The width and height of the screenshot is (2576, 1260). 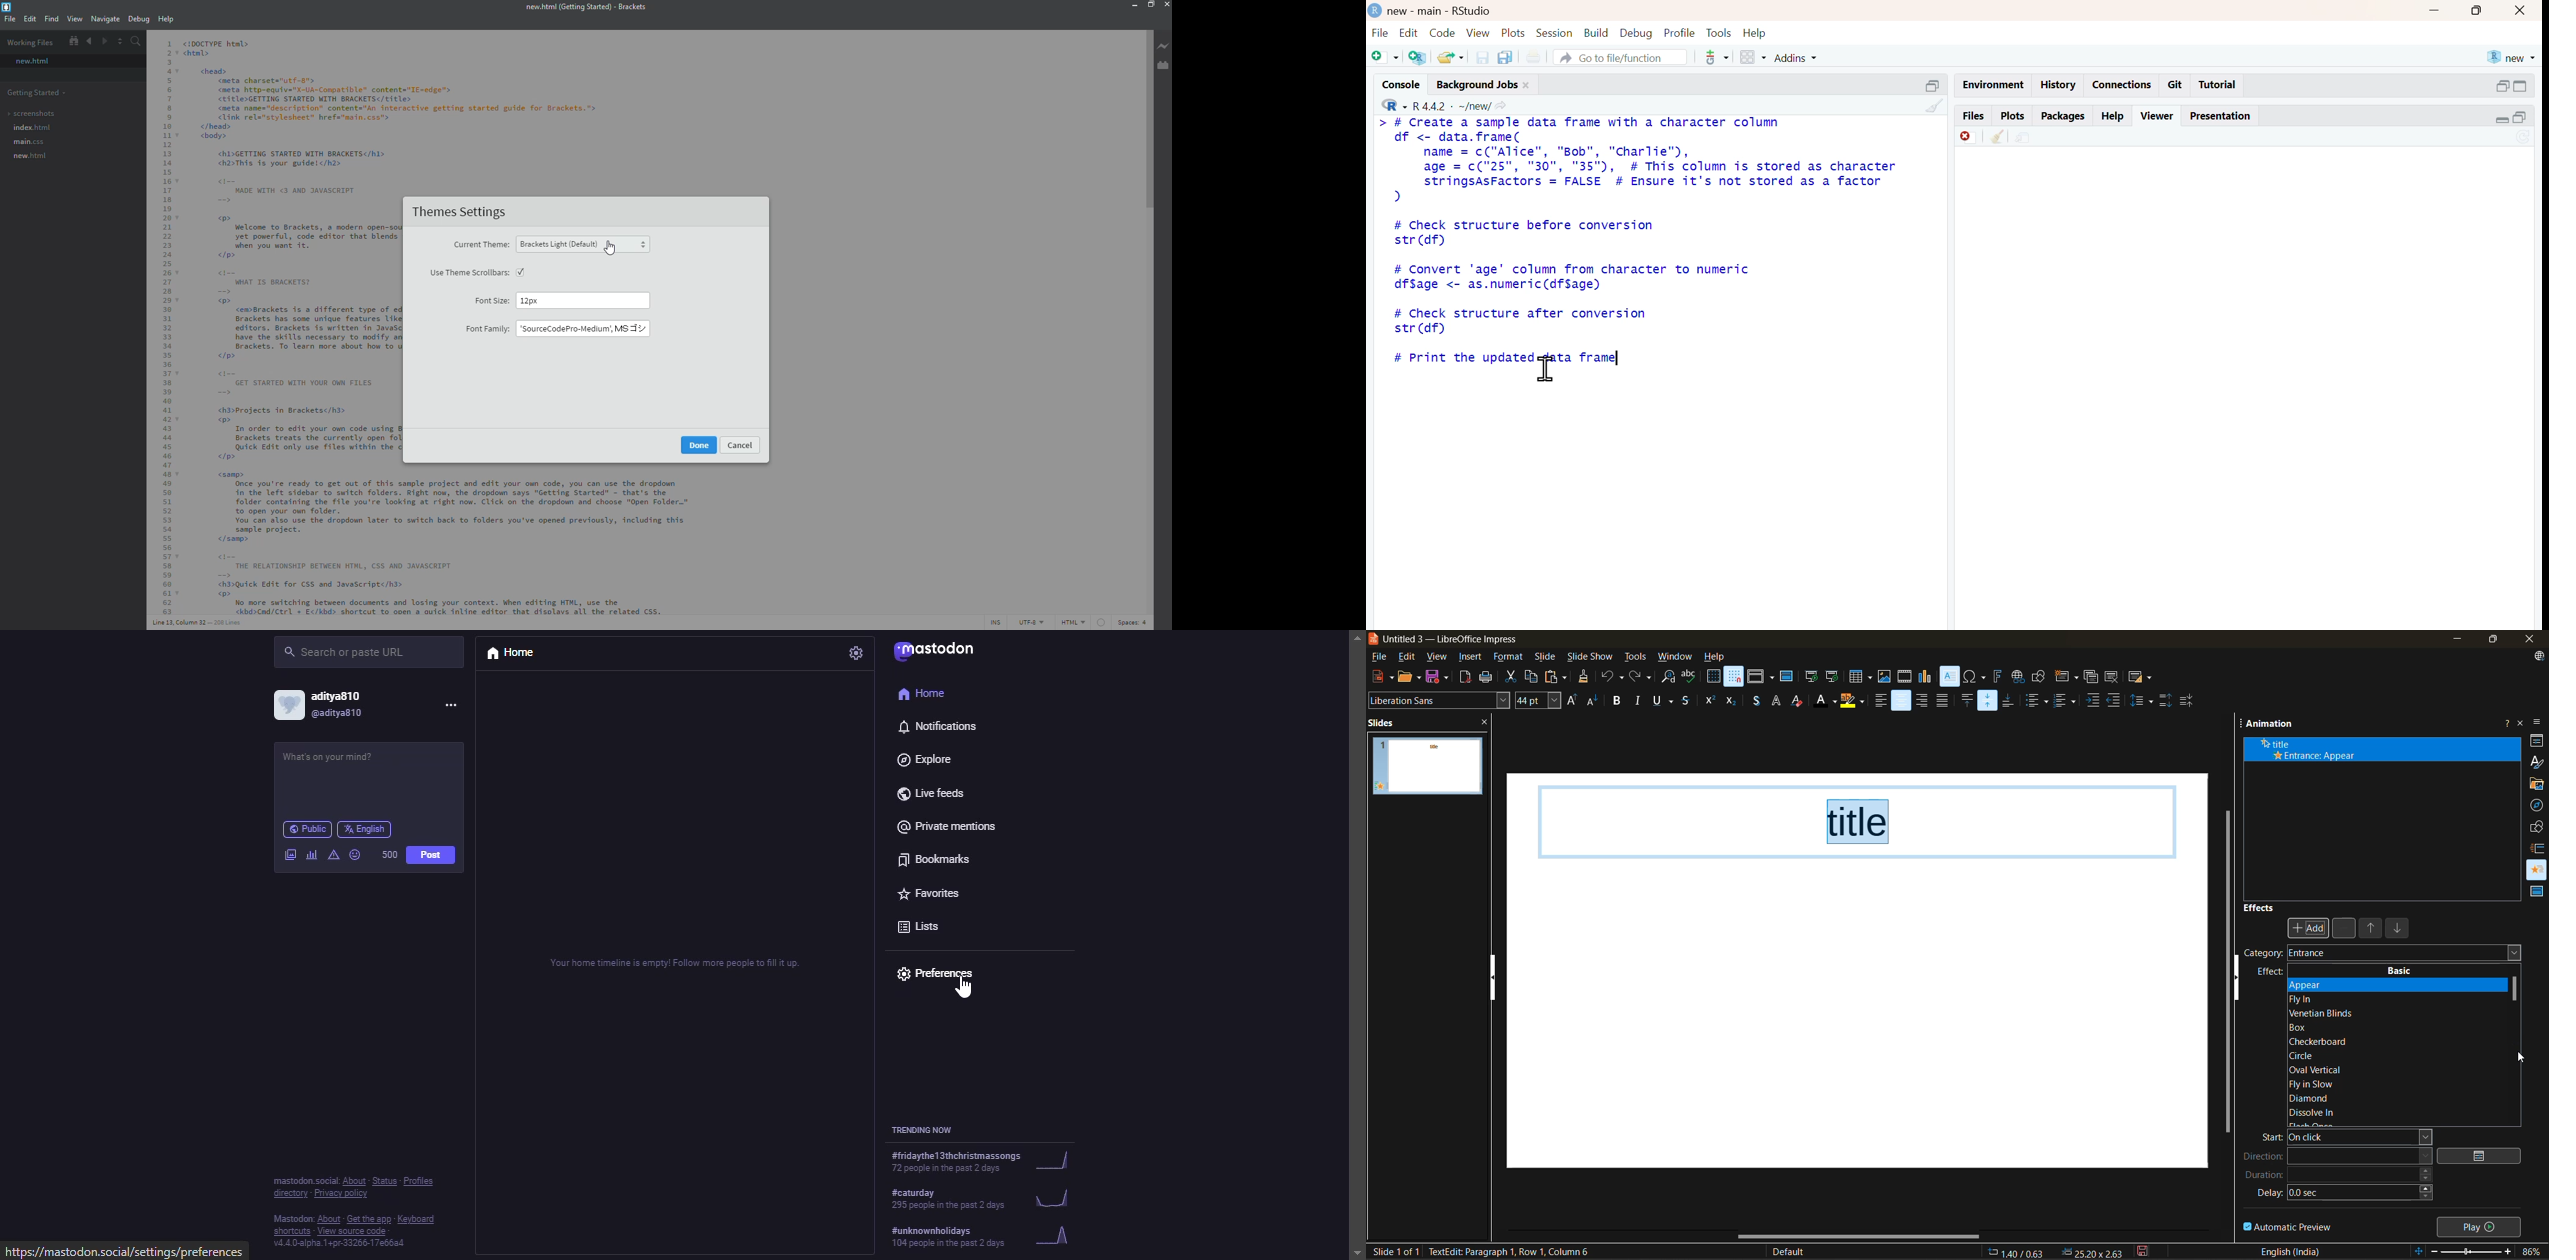 What do you see at coordinates (1861, 676) in the screenshot?
I see `table` at bounding box center [1861, 676].